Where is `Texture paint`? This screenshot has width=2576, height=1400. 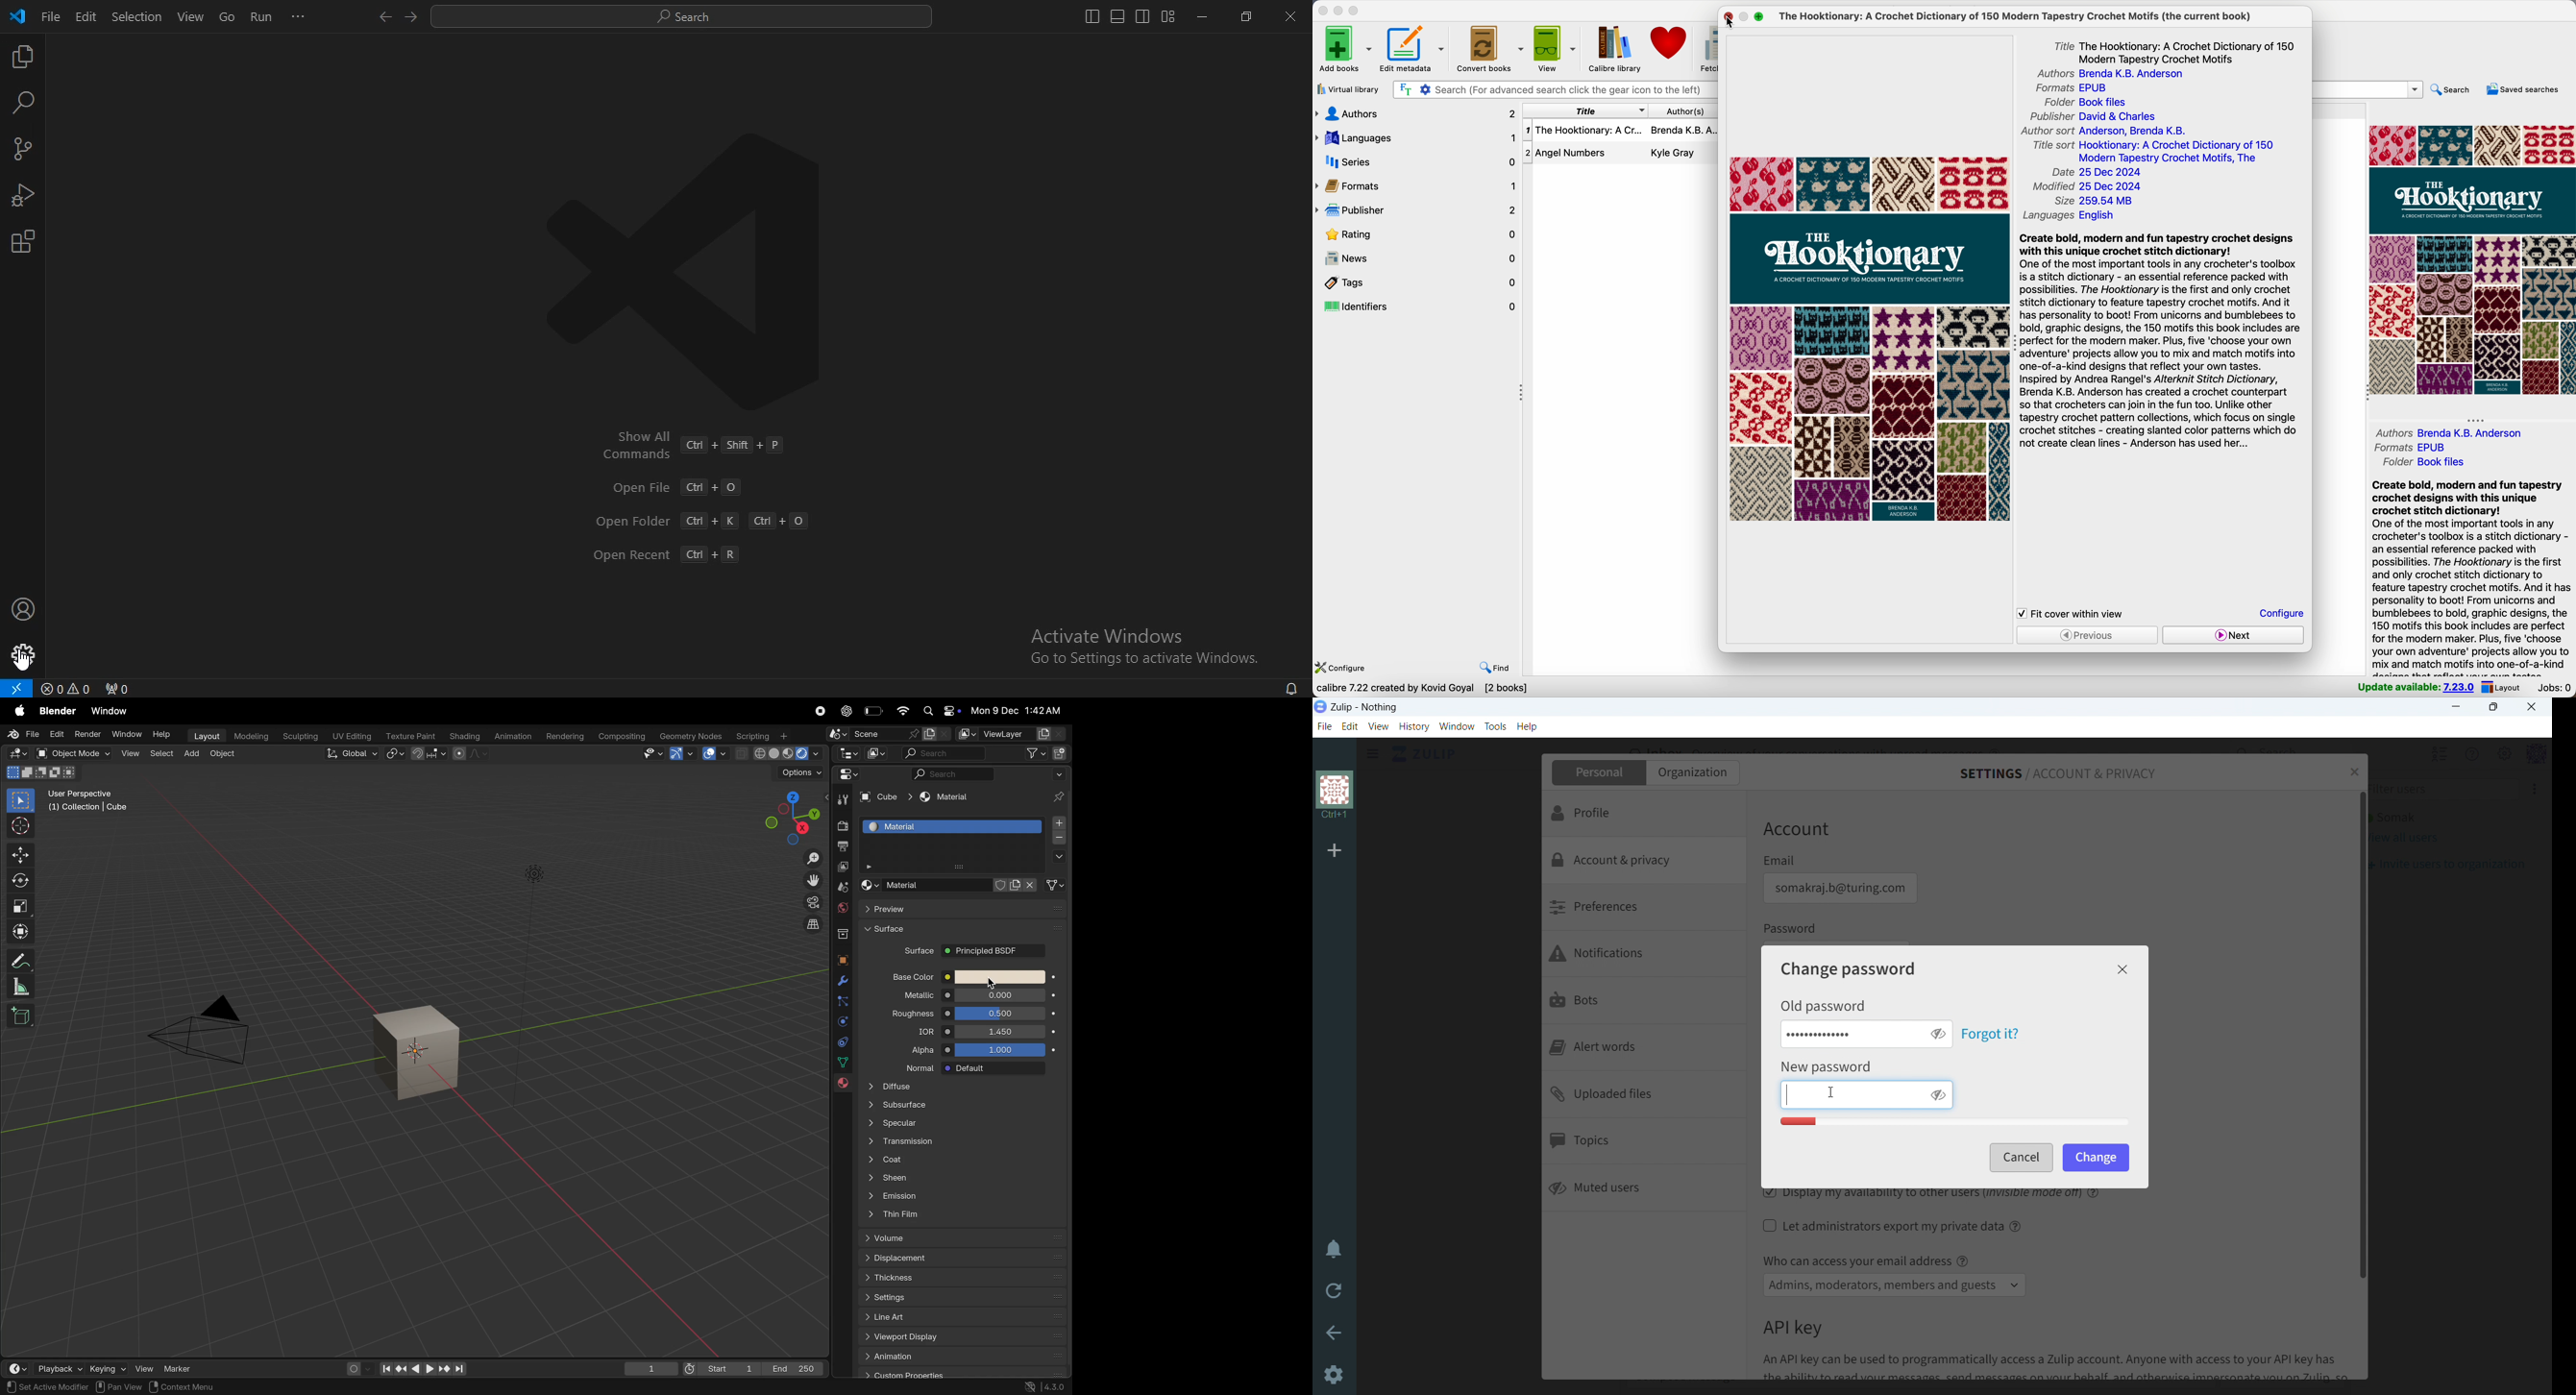 Texture paint is located at coordinates (413, 736).